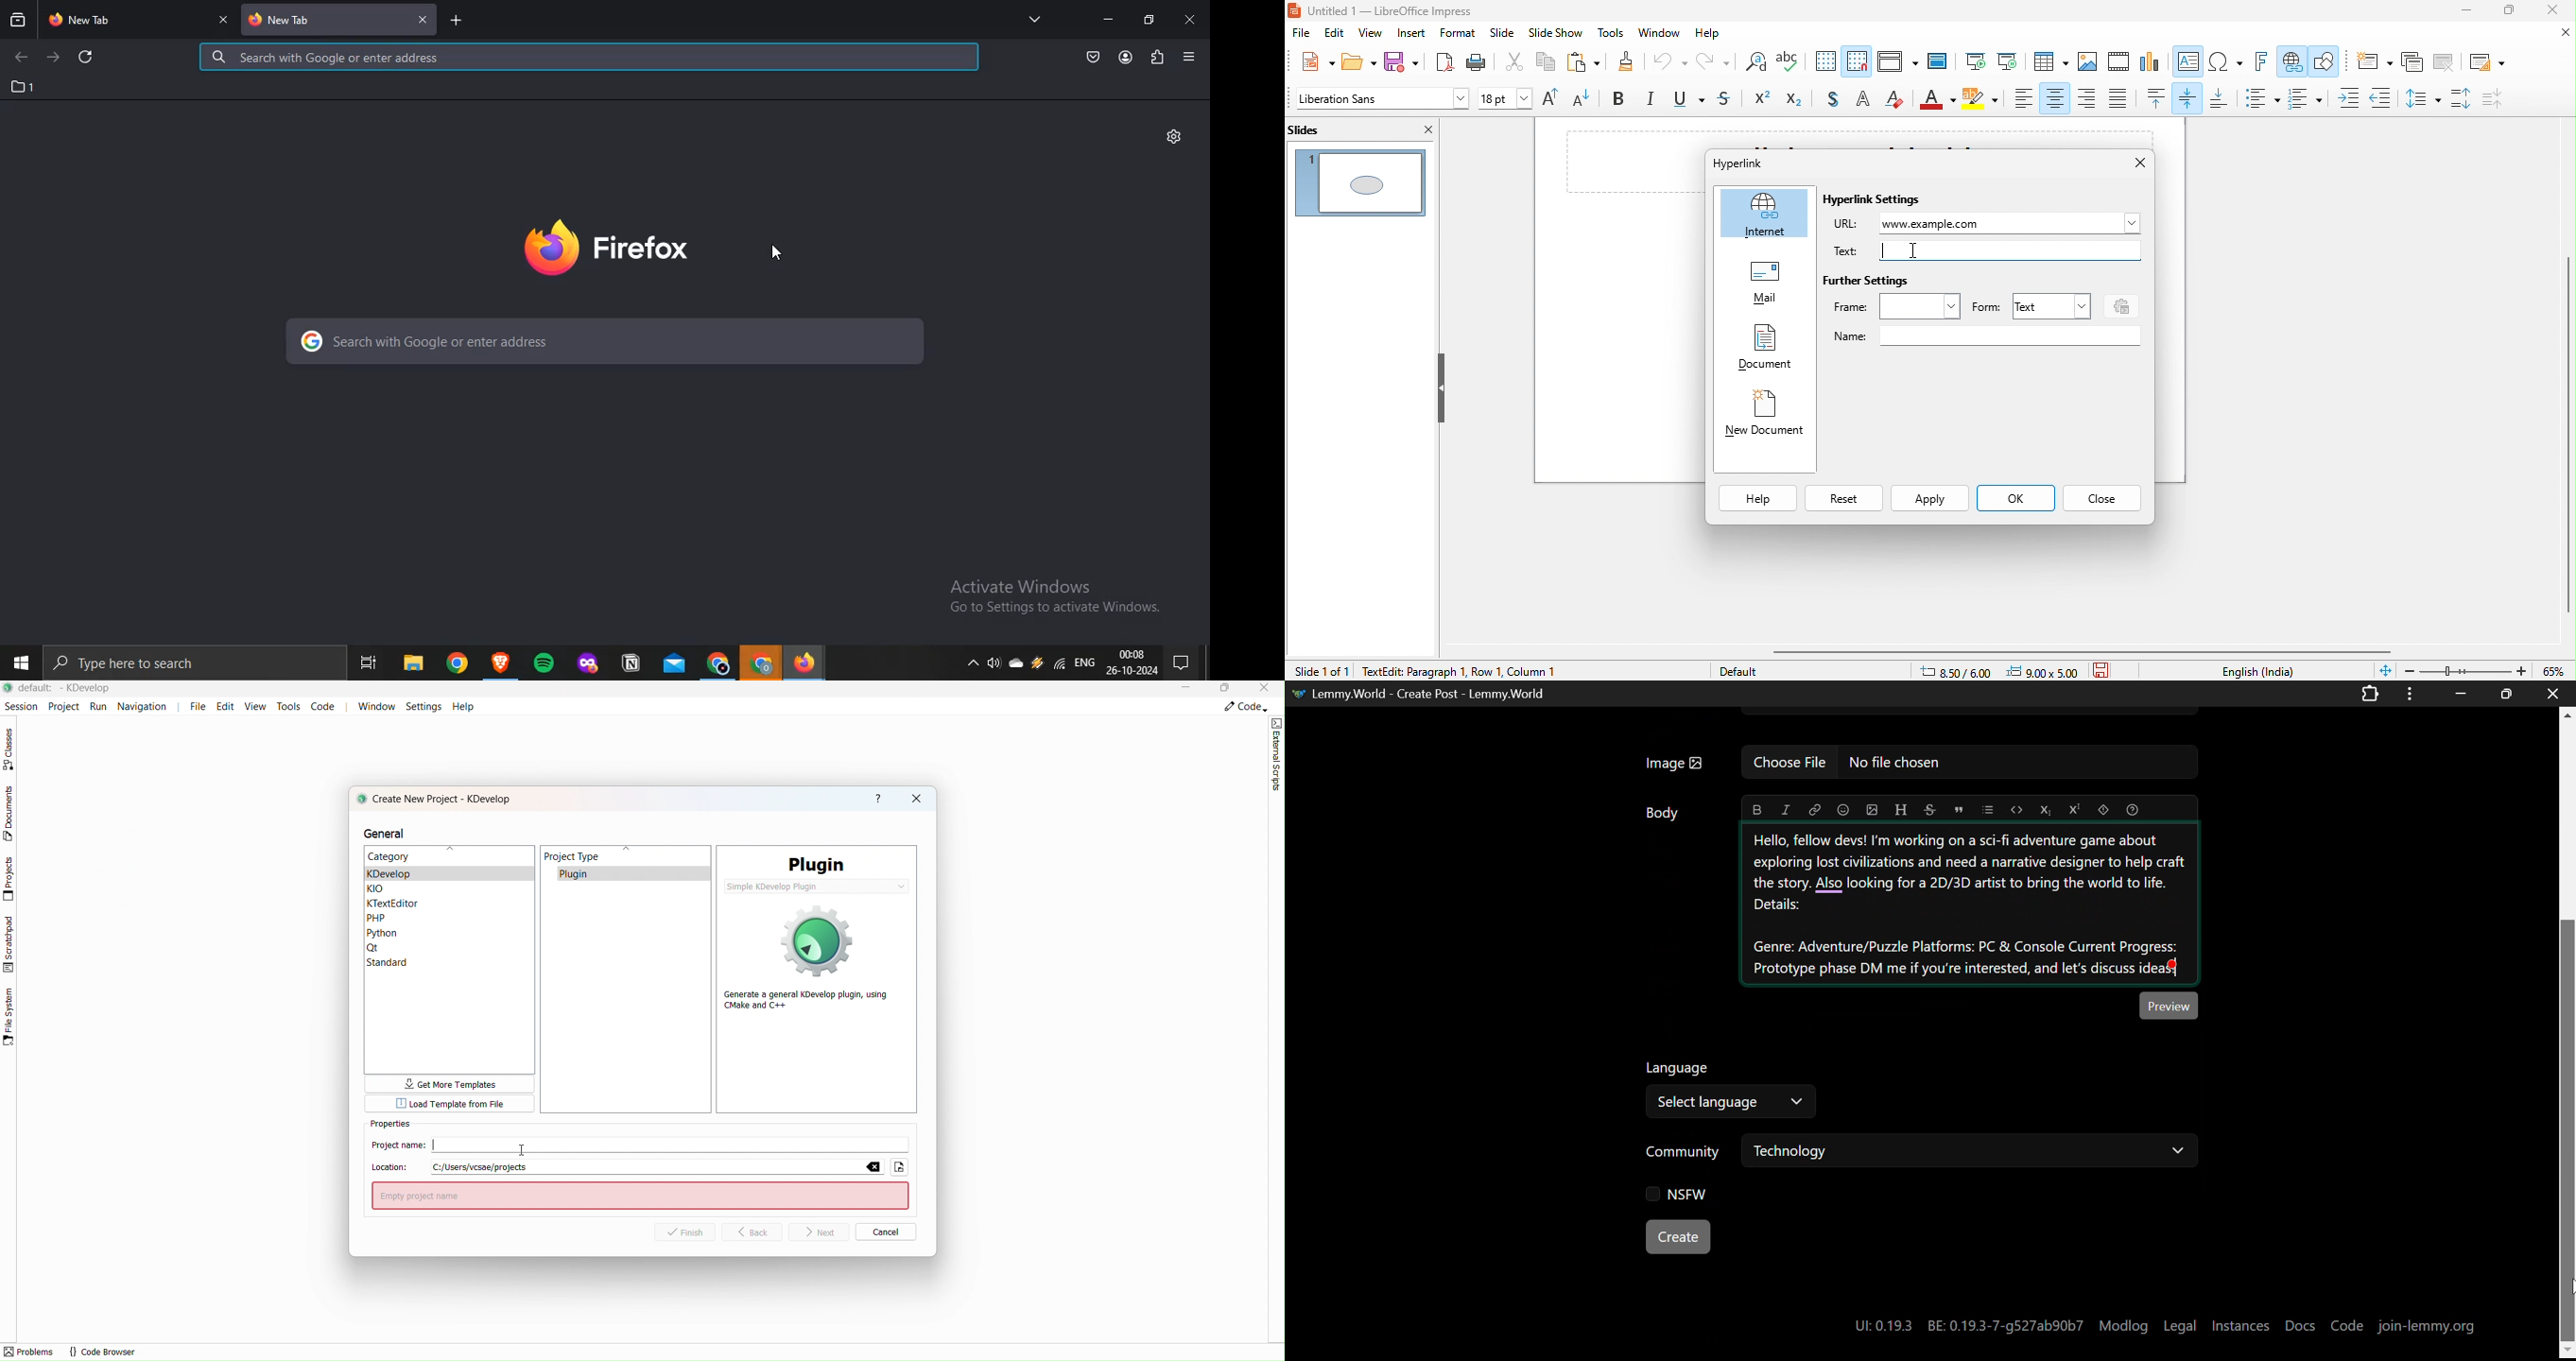 This screenshot has width=2576, height=1372. I want to click on superscript, so click(2075, 810).